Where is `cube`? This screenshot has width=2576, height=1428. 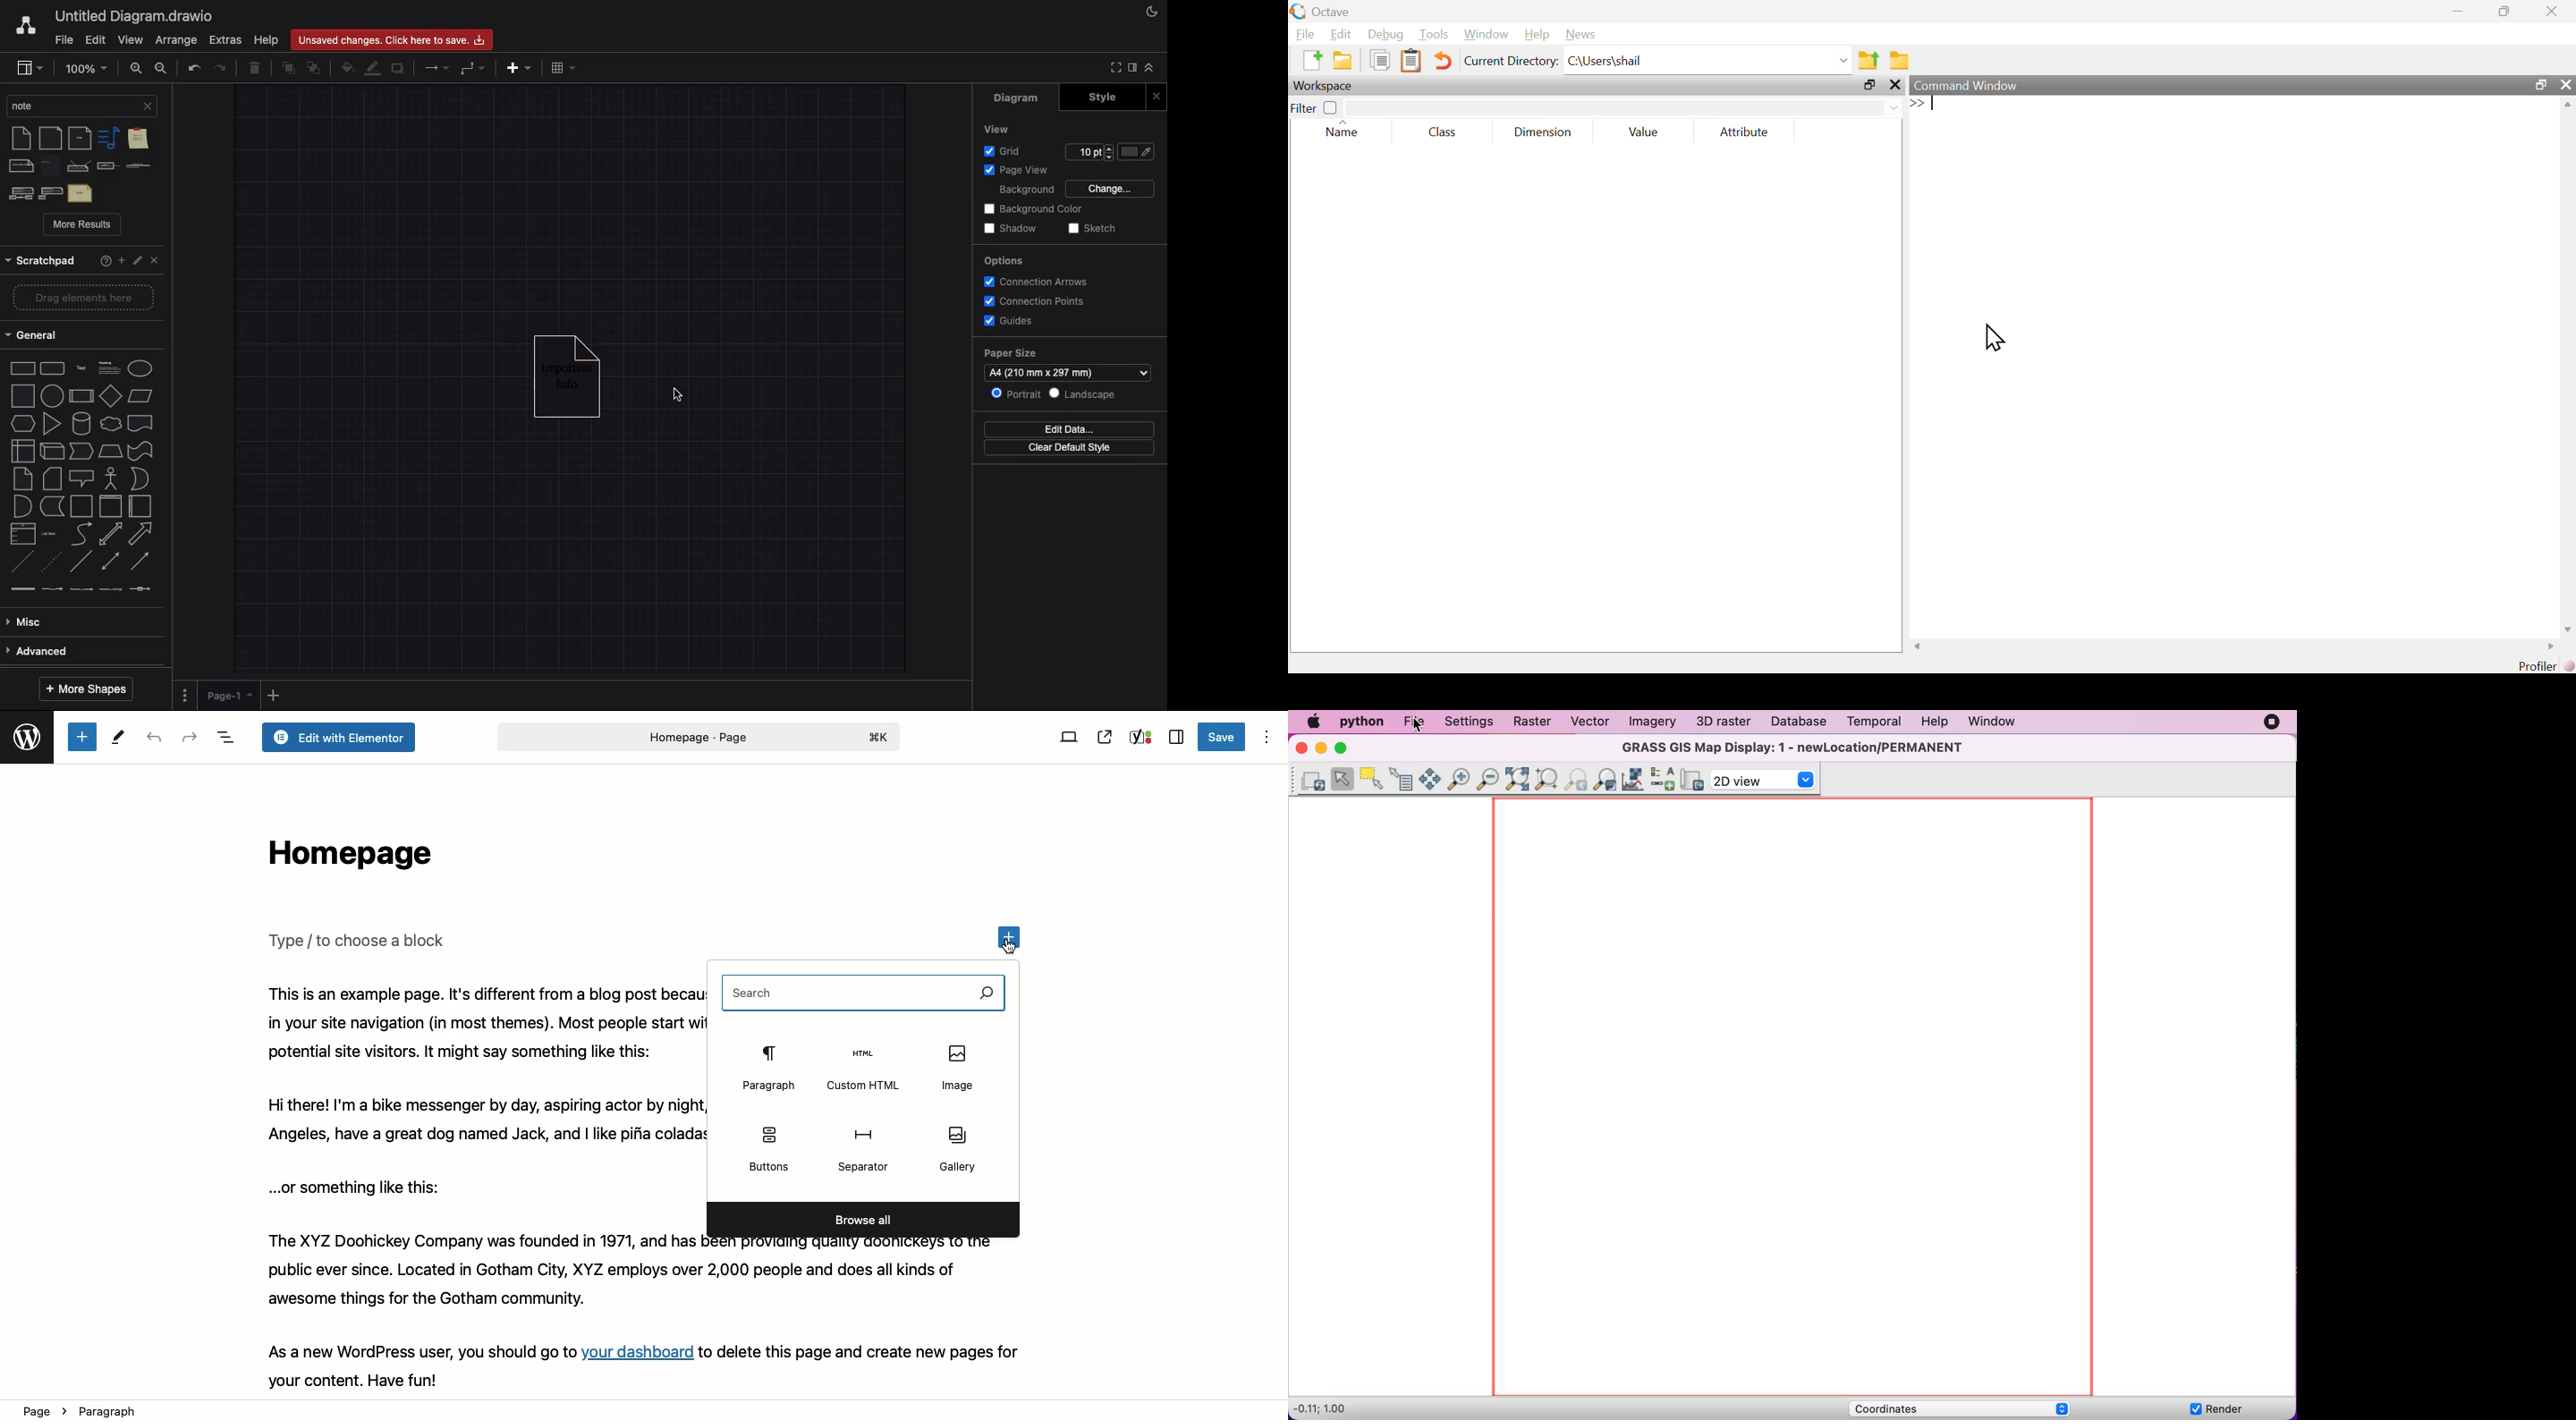 cube is located at coordinates (52, 451).